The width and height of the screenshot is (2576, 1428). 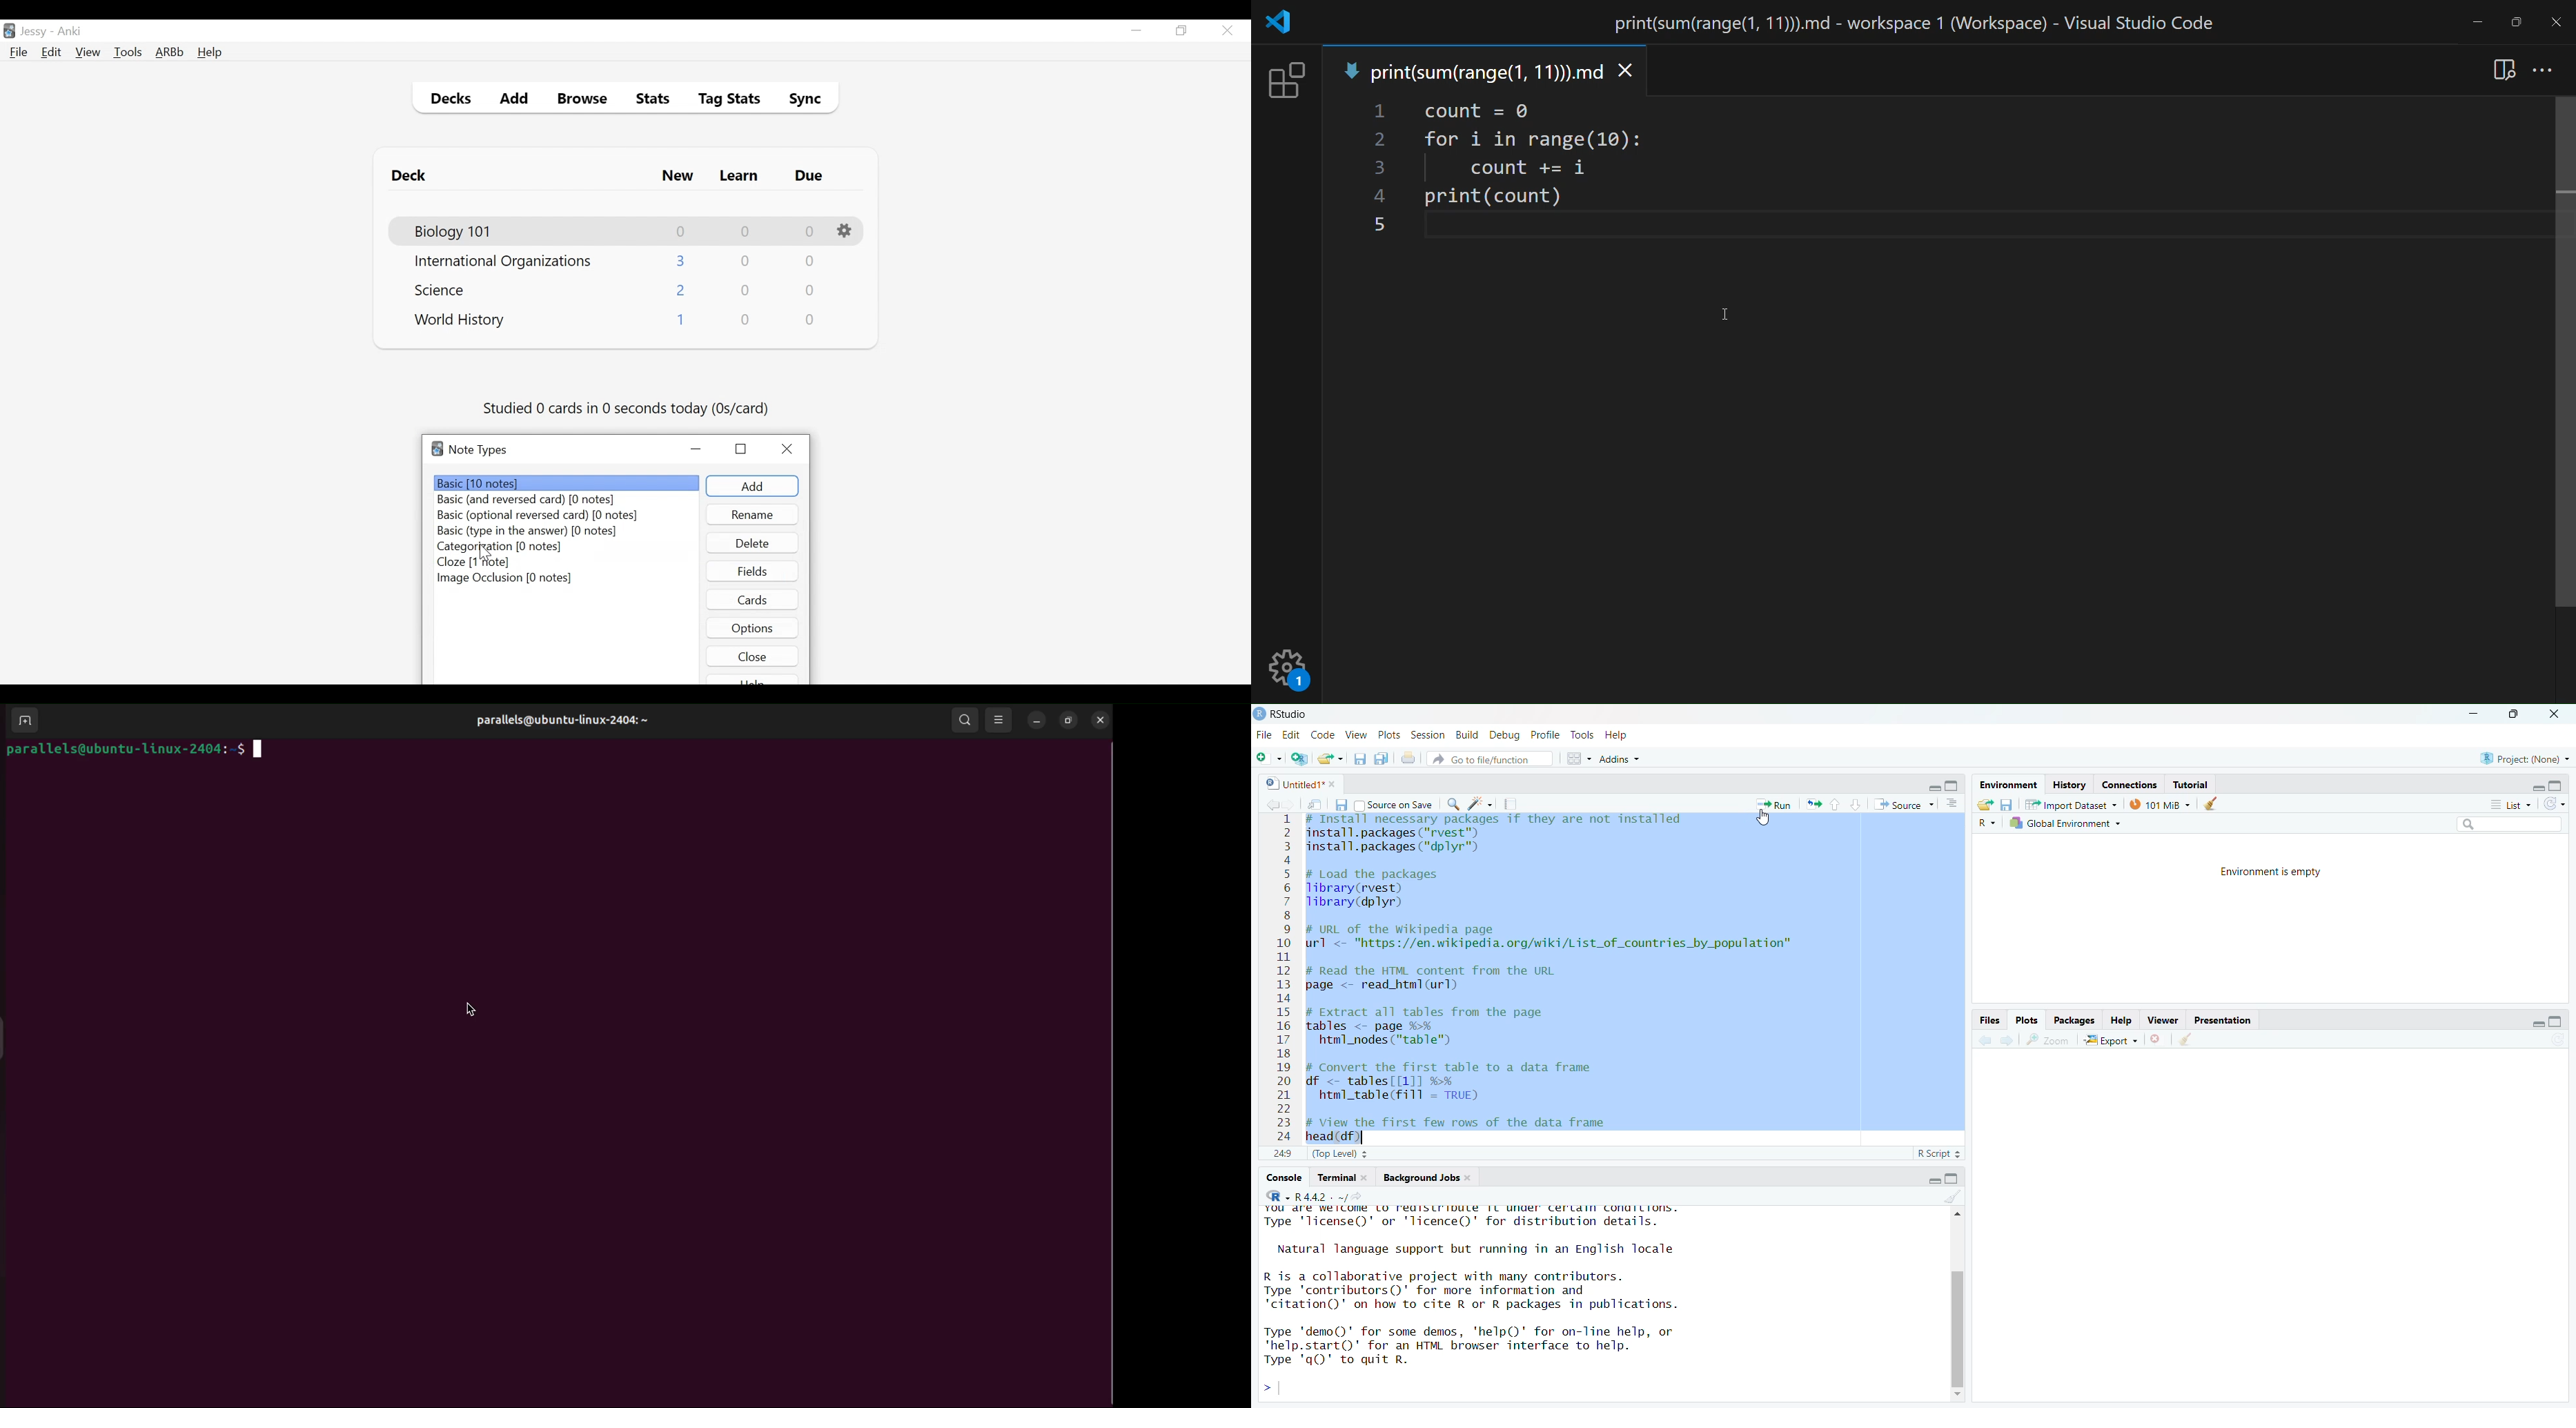 I want to click on clear, so click(x=1953, y=1196).